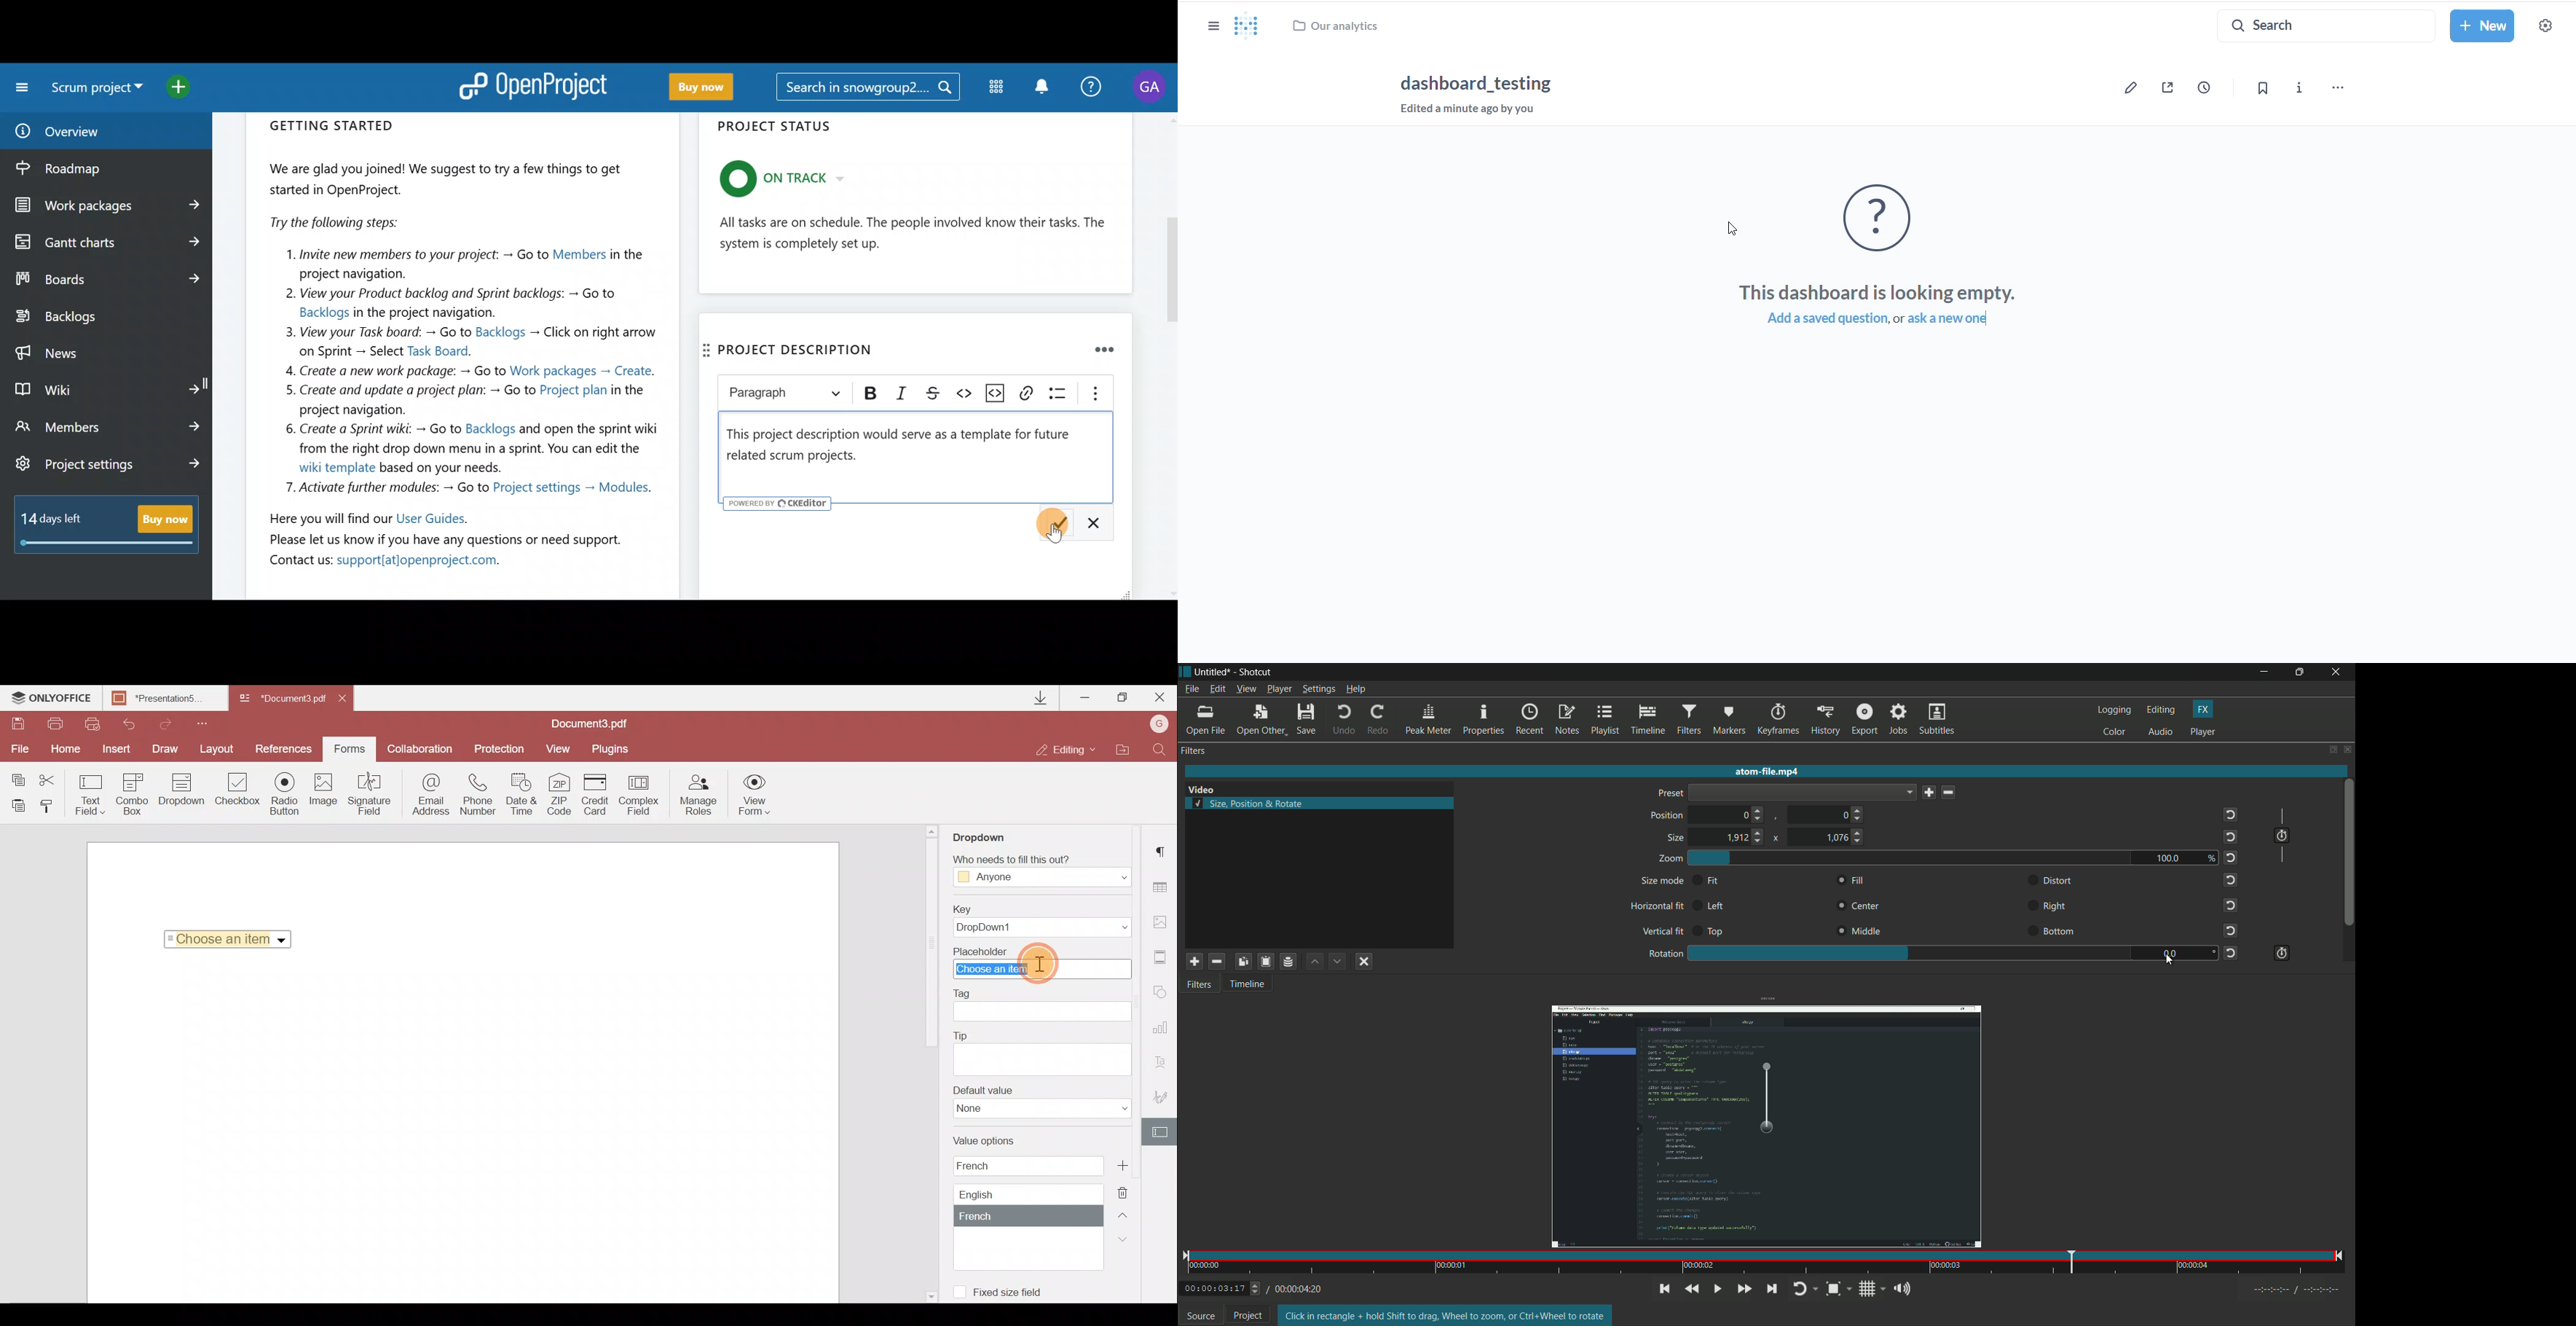  I want to click on Image, so click(325, 795).